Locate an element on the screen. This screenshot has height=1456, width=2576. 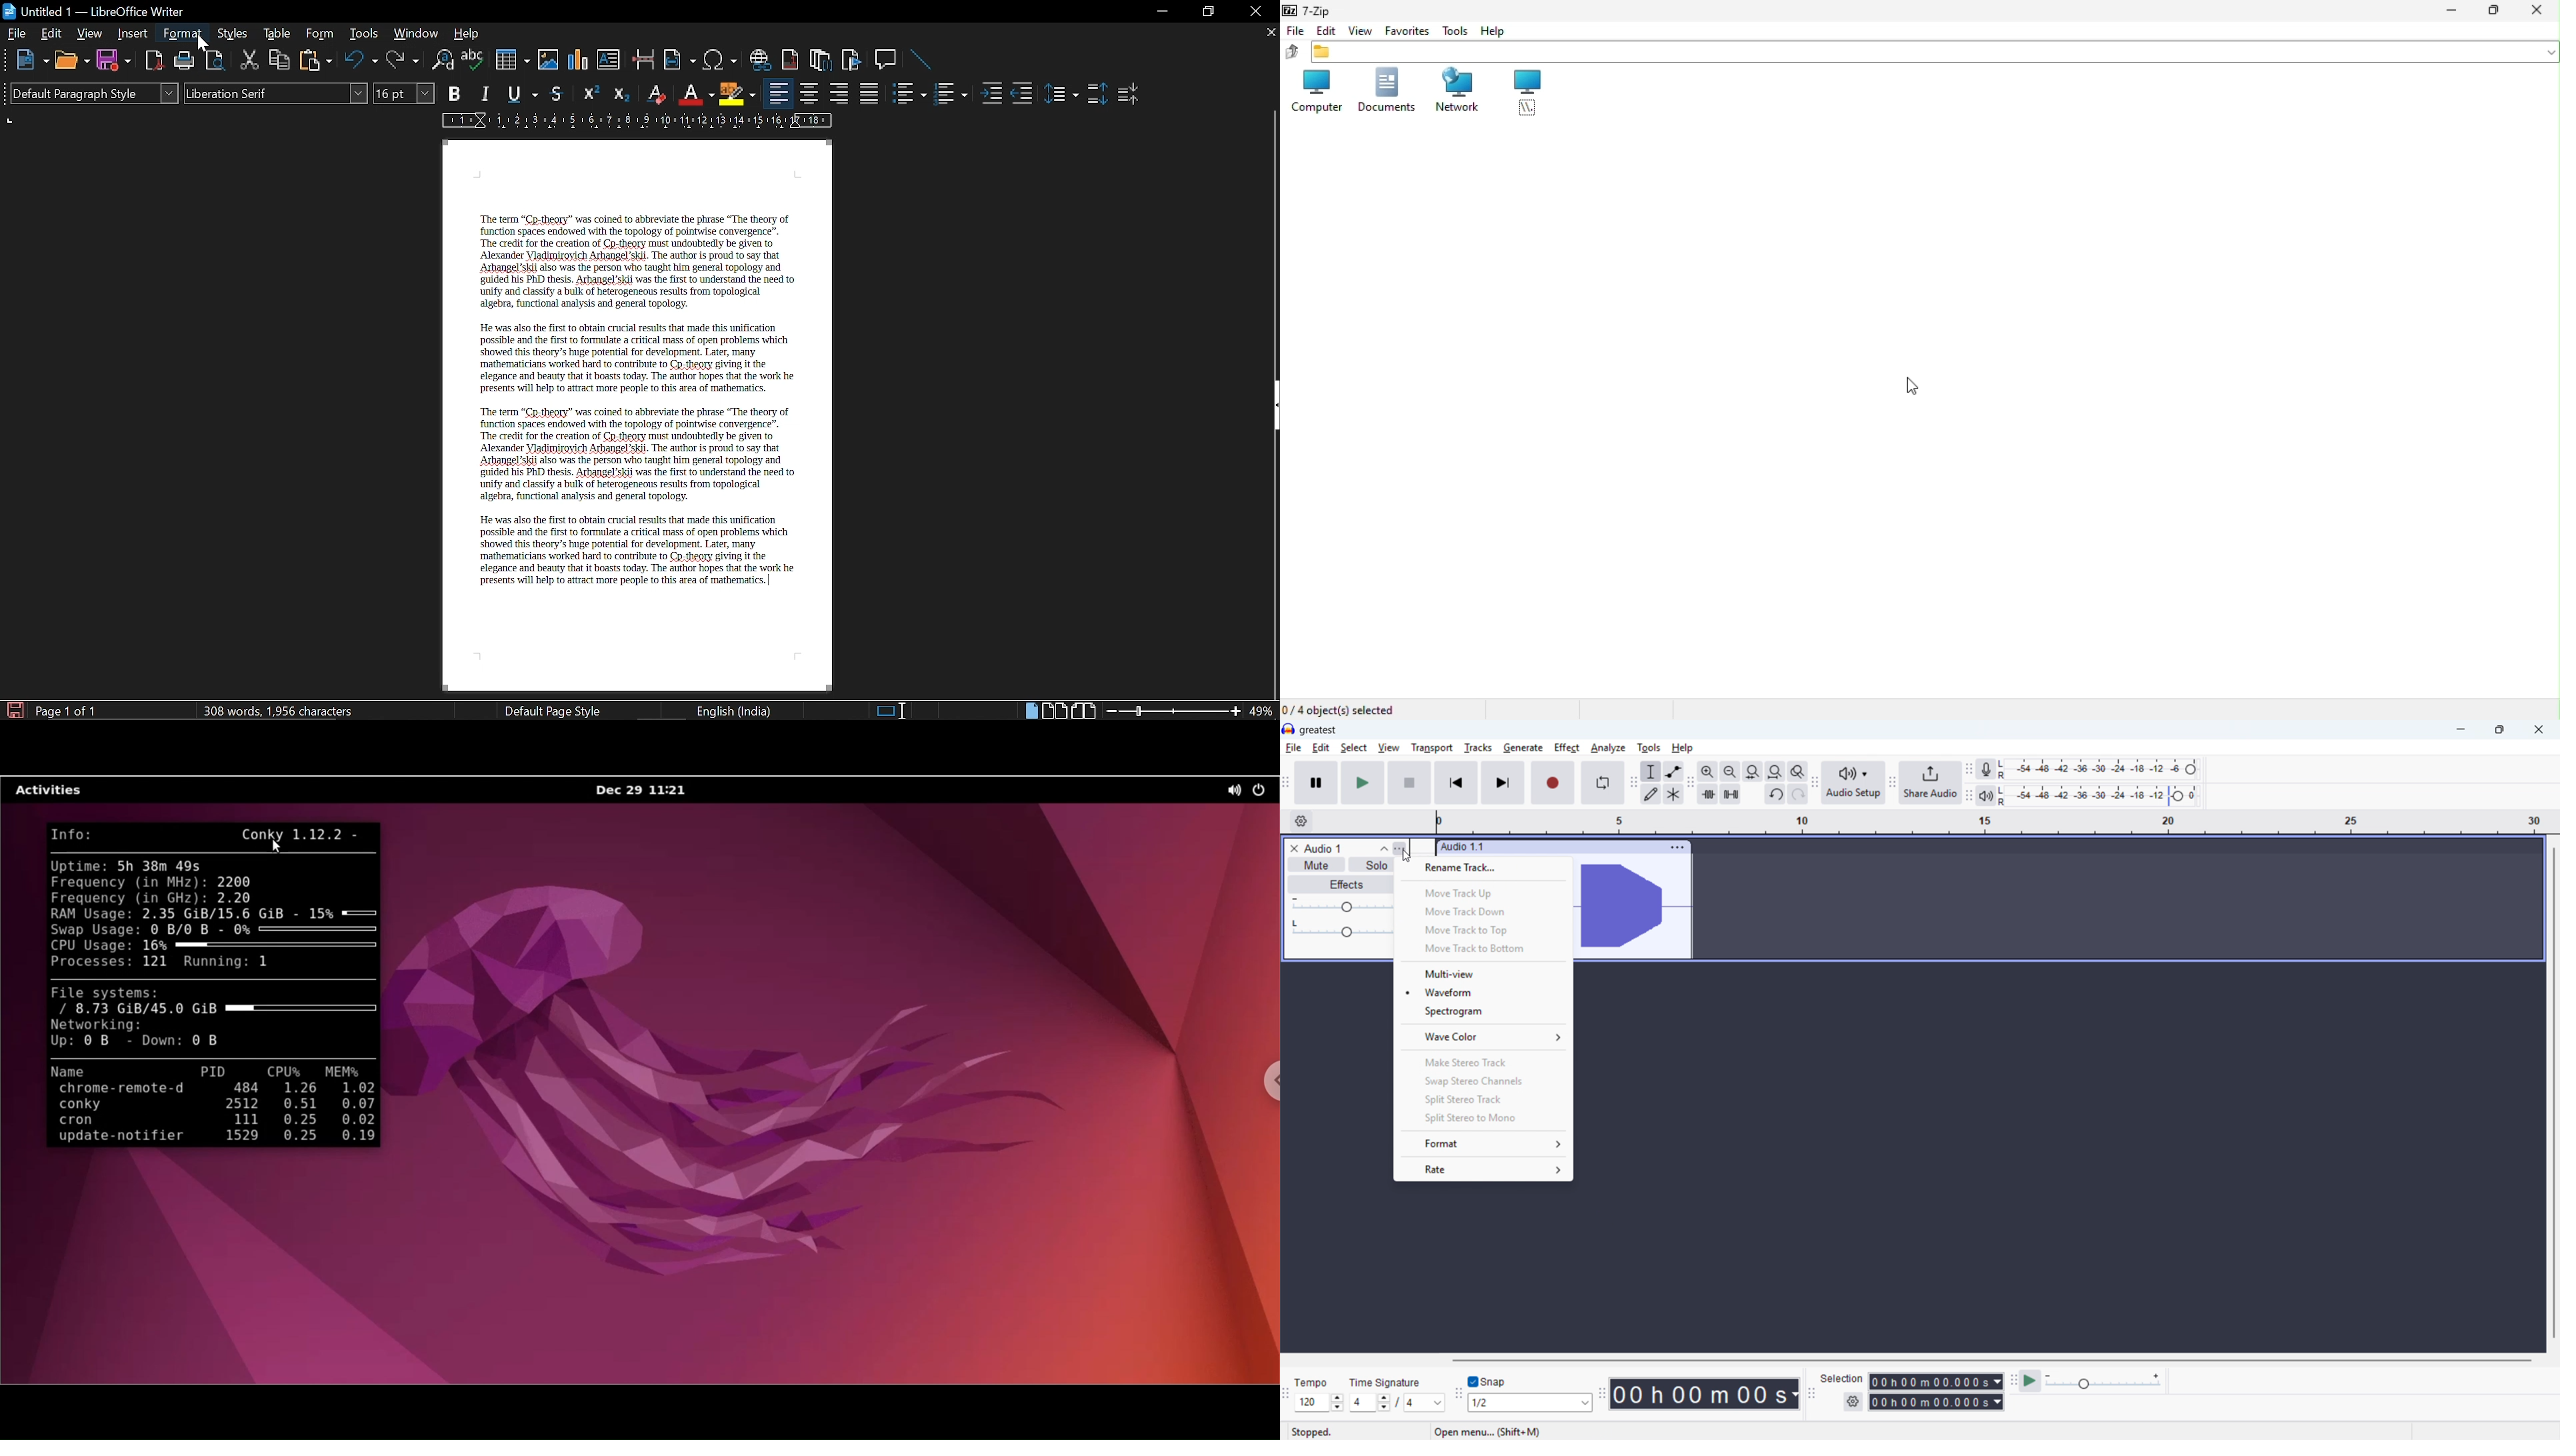
Set snapping  is located at coordinates (1529, 1402).